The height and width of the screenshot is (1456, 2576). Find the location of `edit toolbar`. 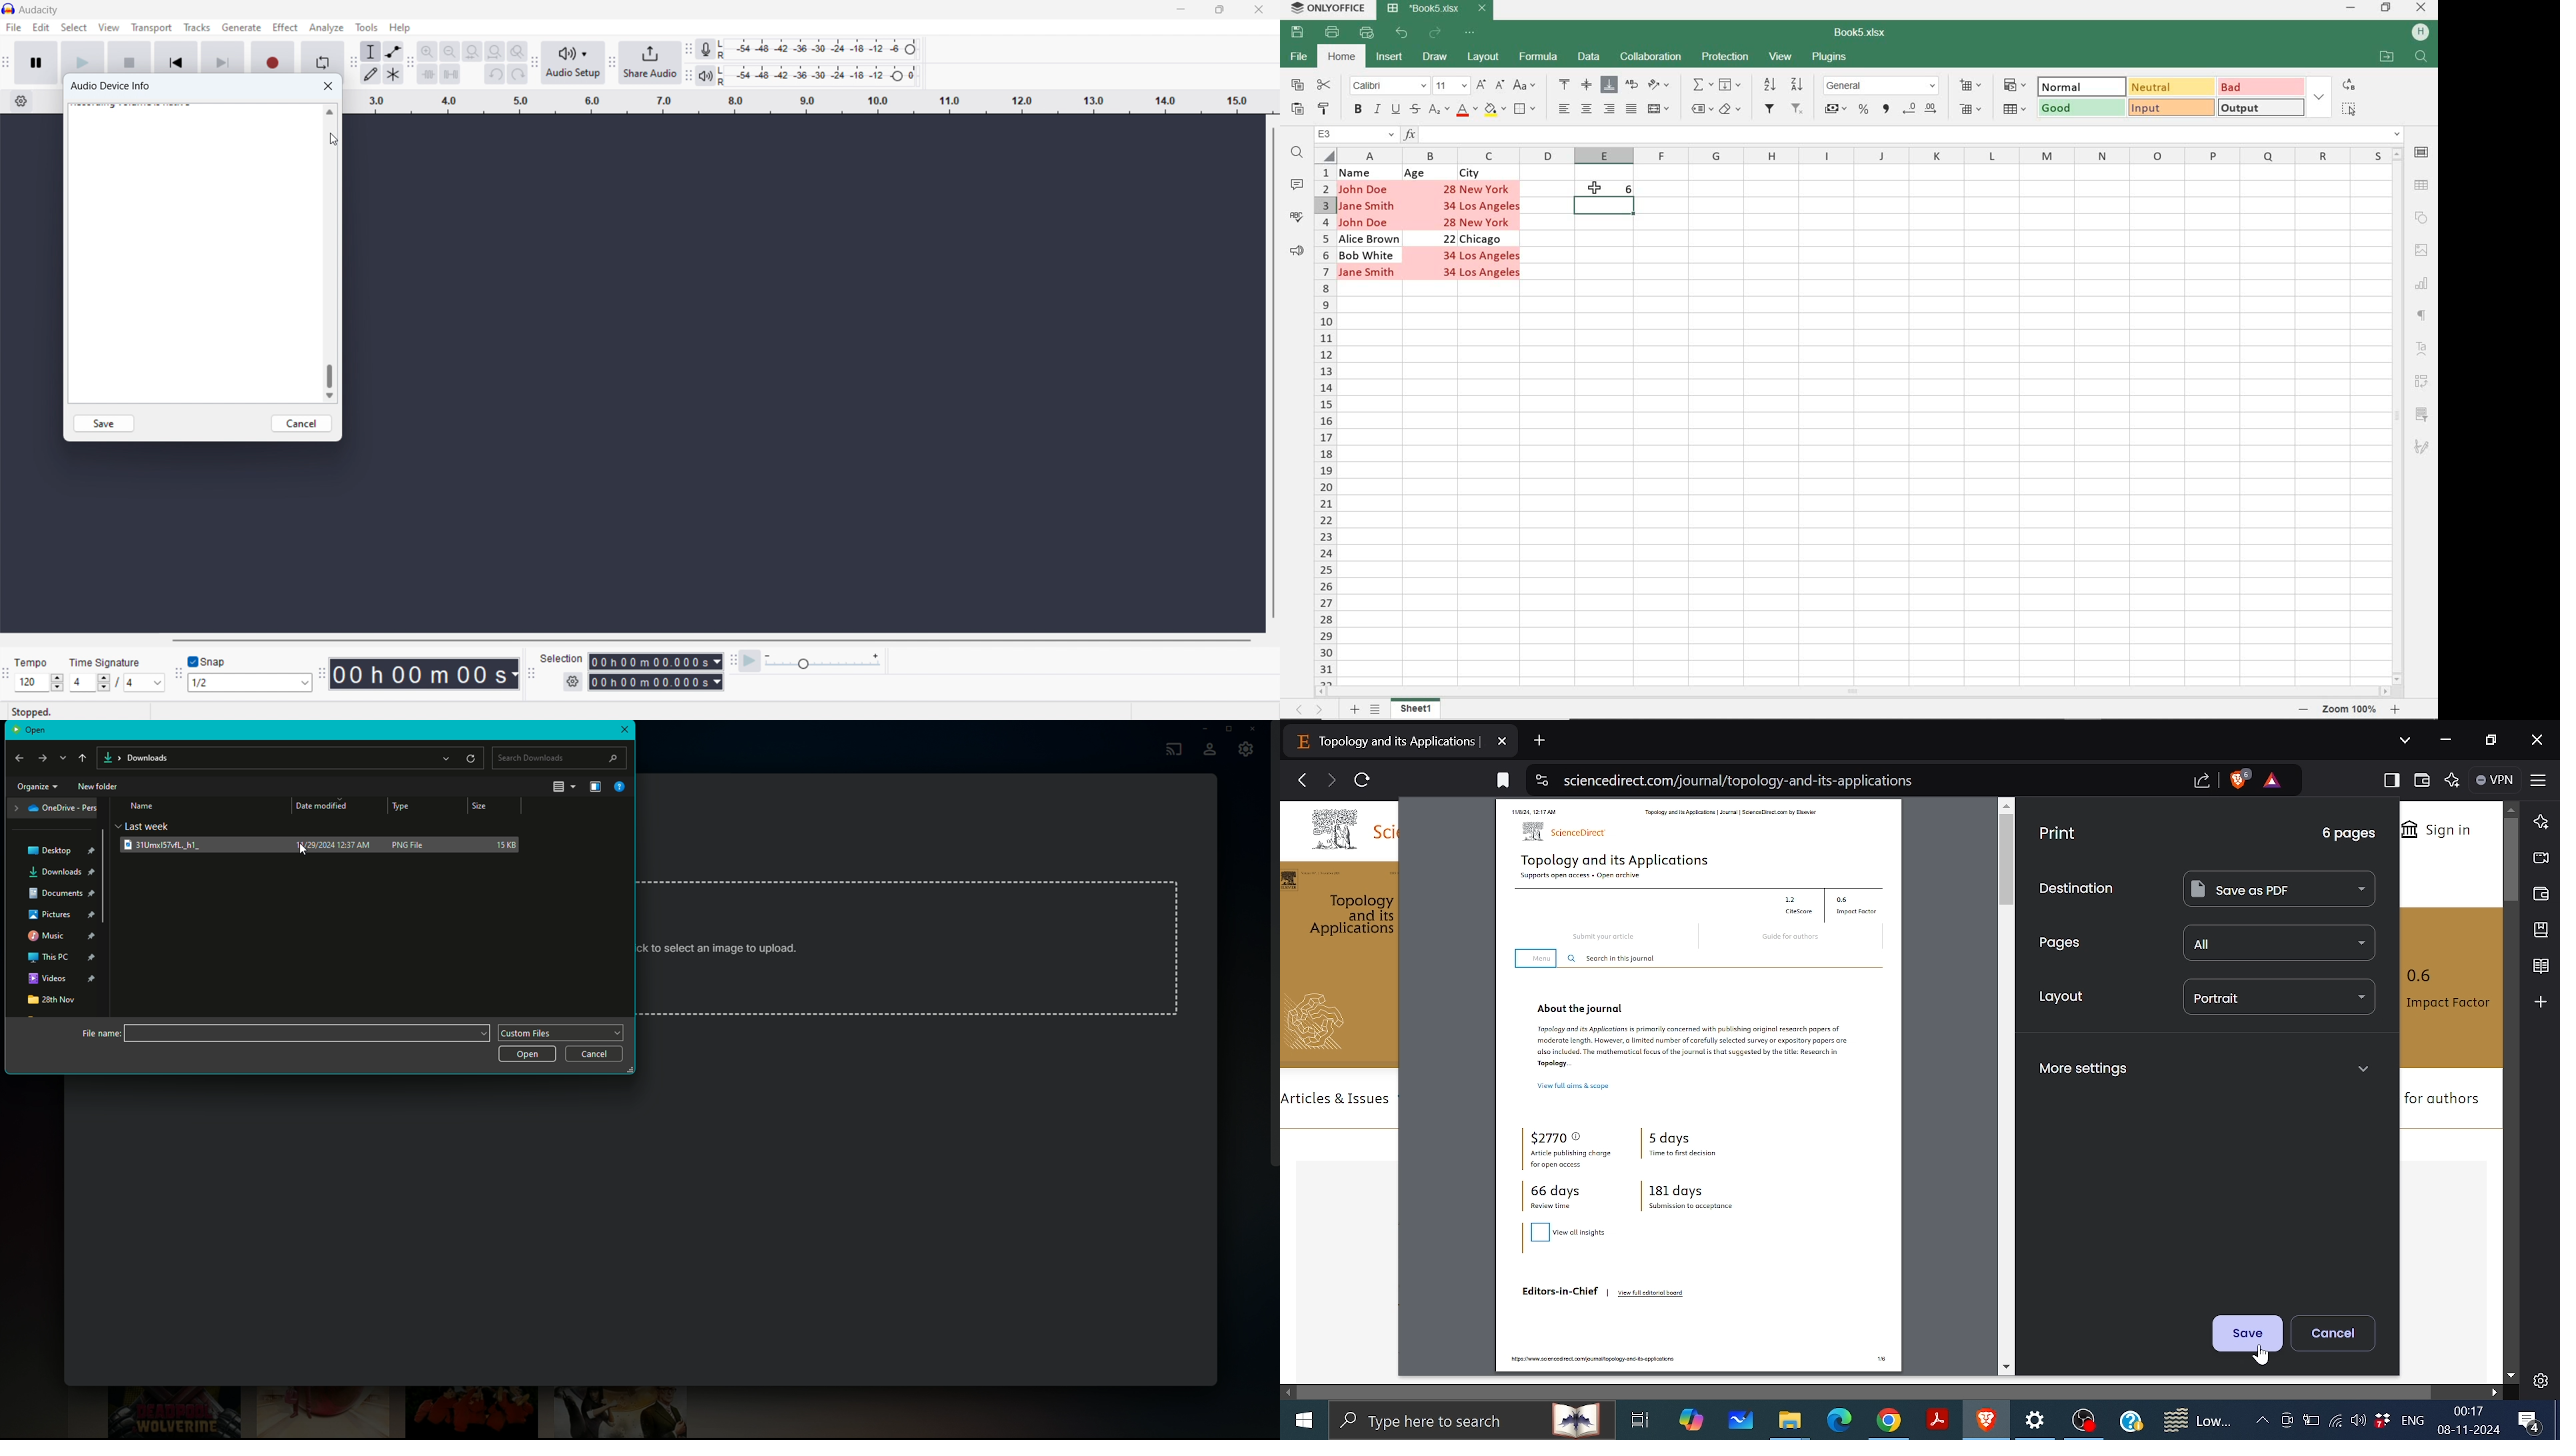

edit toolbar is located at coordinates (411, 62).